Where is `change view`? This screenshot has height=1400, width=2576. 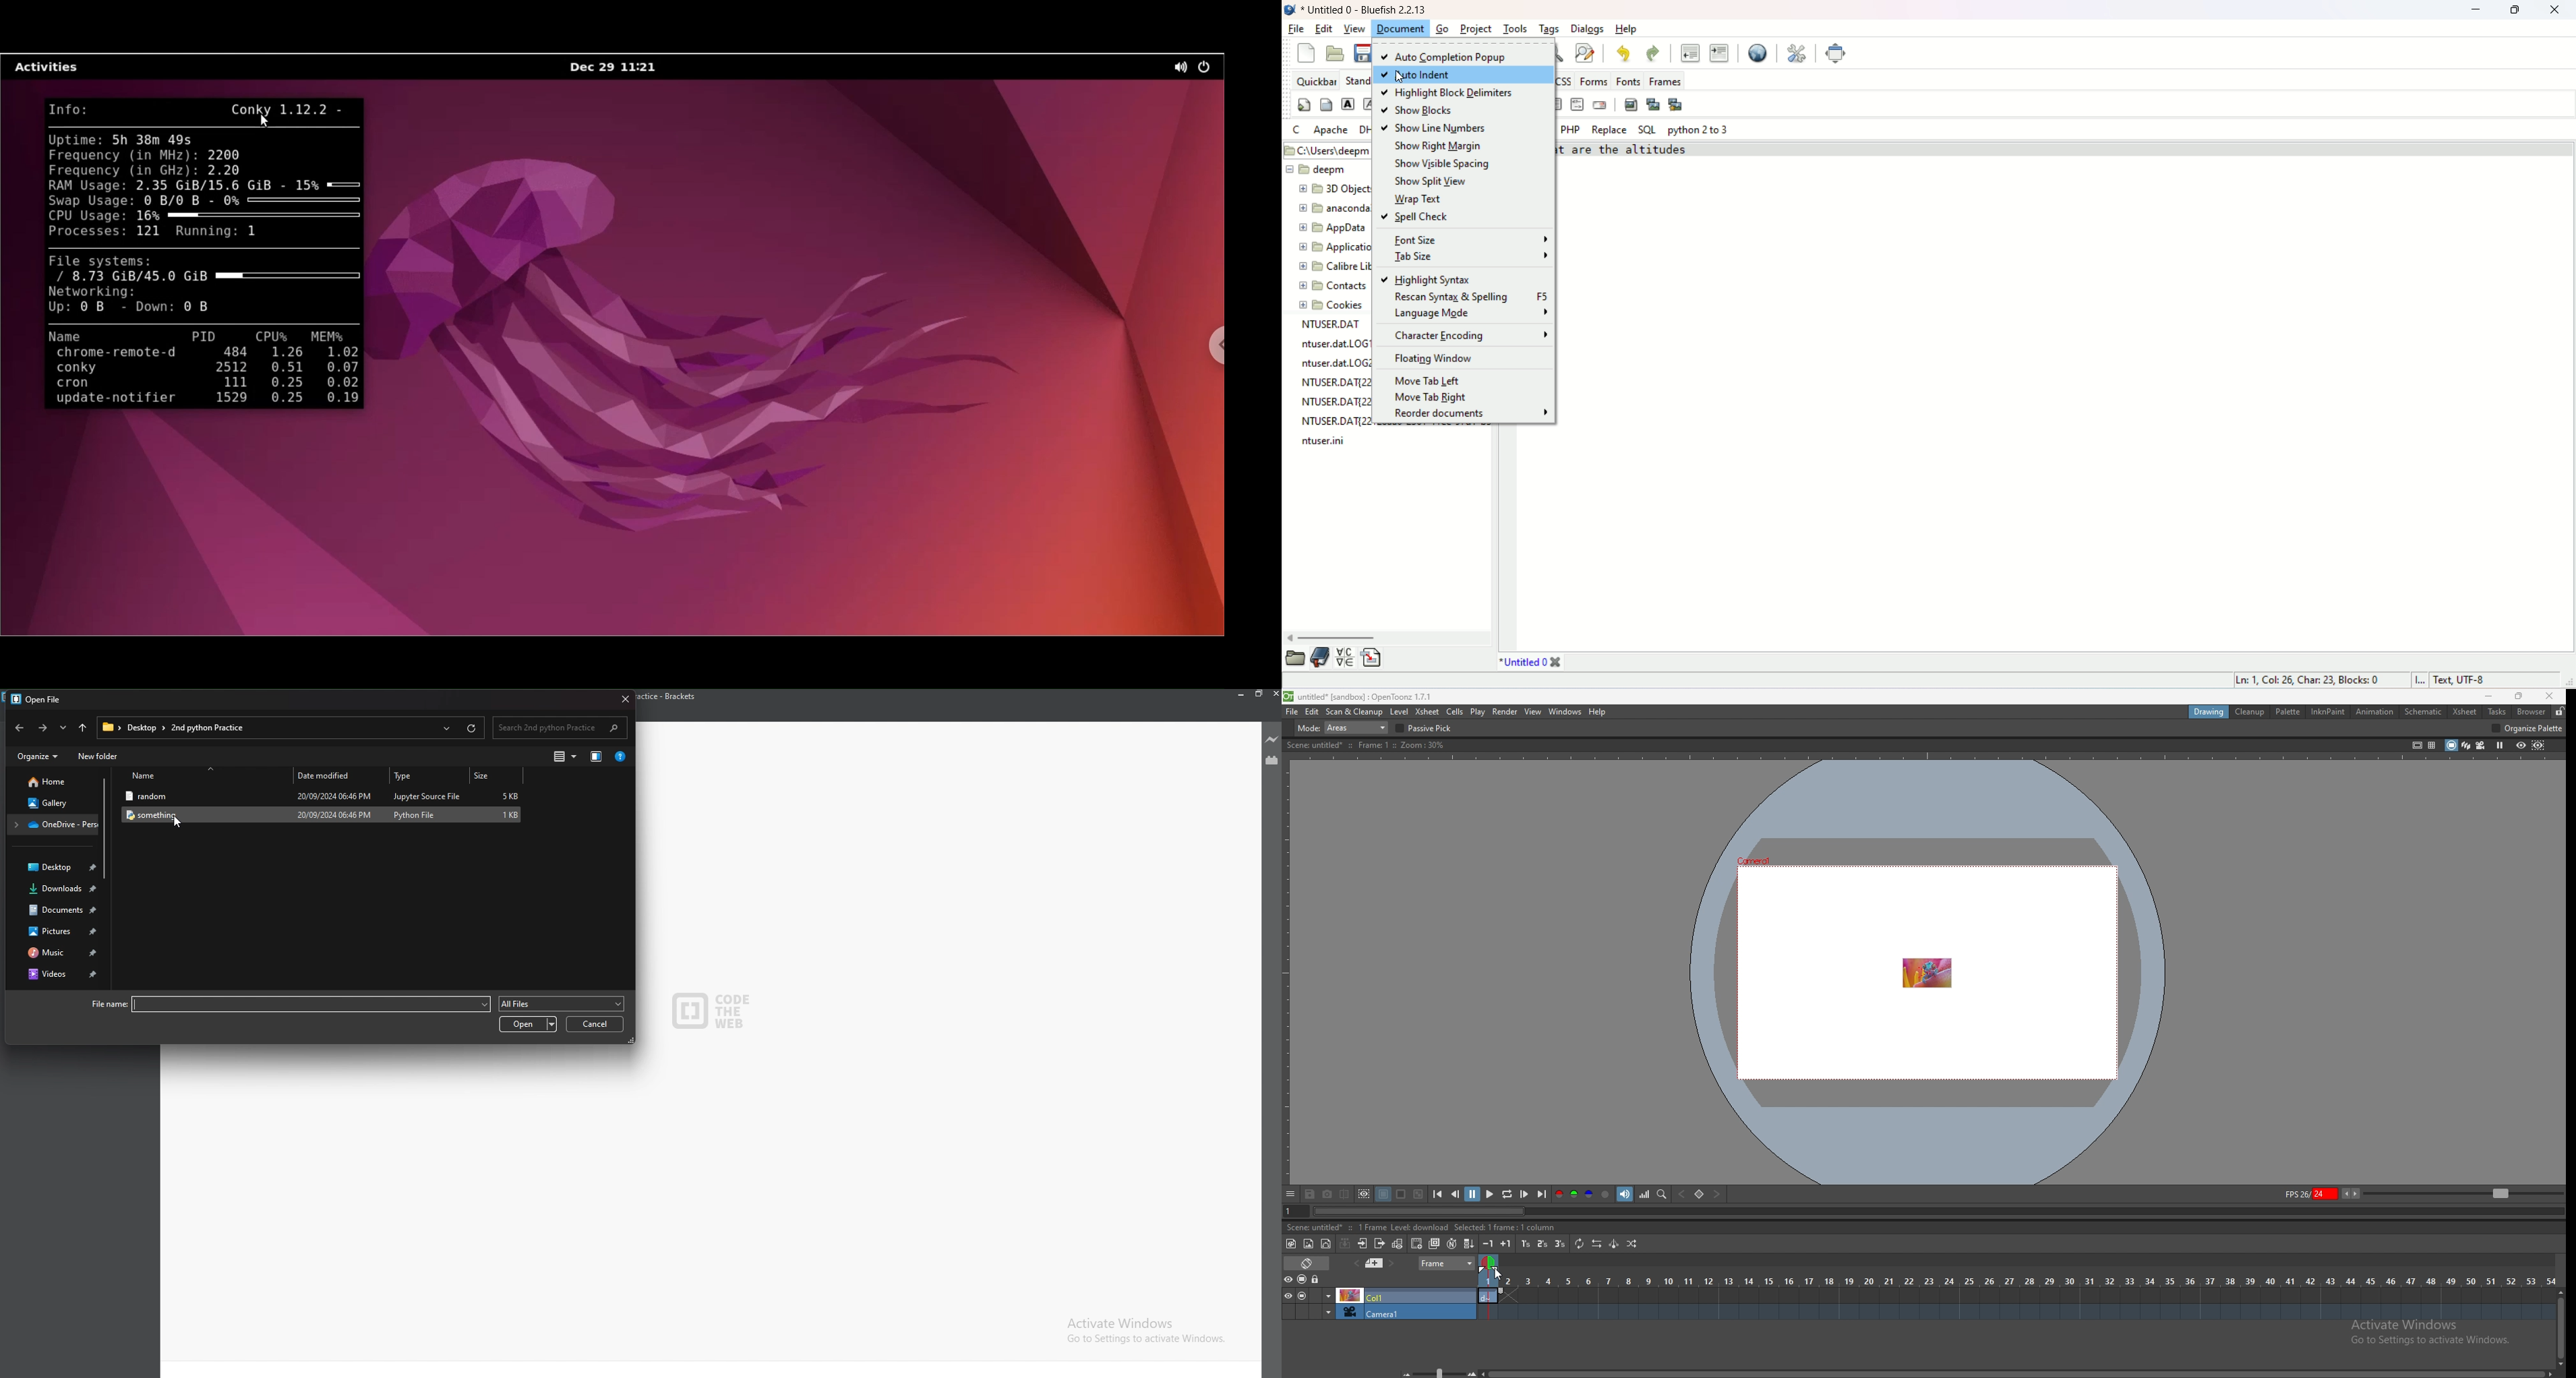 change view is located at coordinates (596, 758).